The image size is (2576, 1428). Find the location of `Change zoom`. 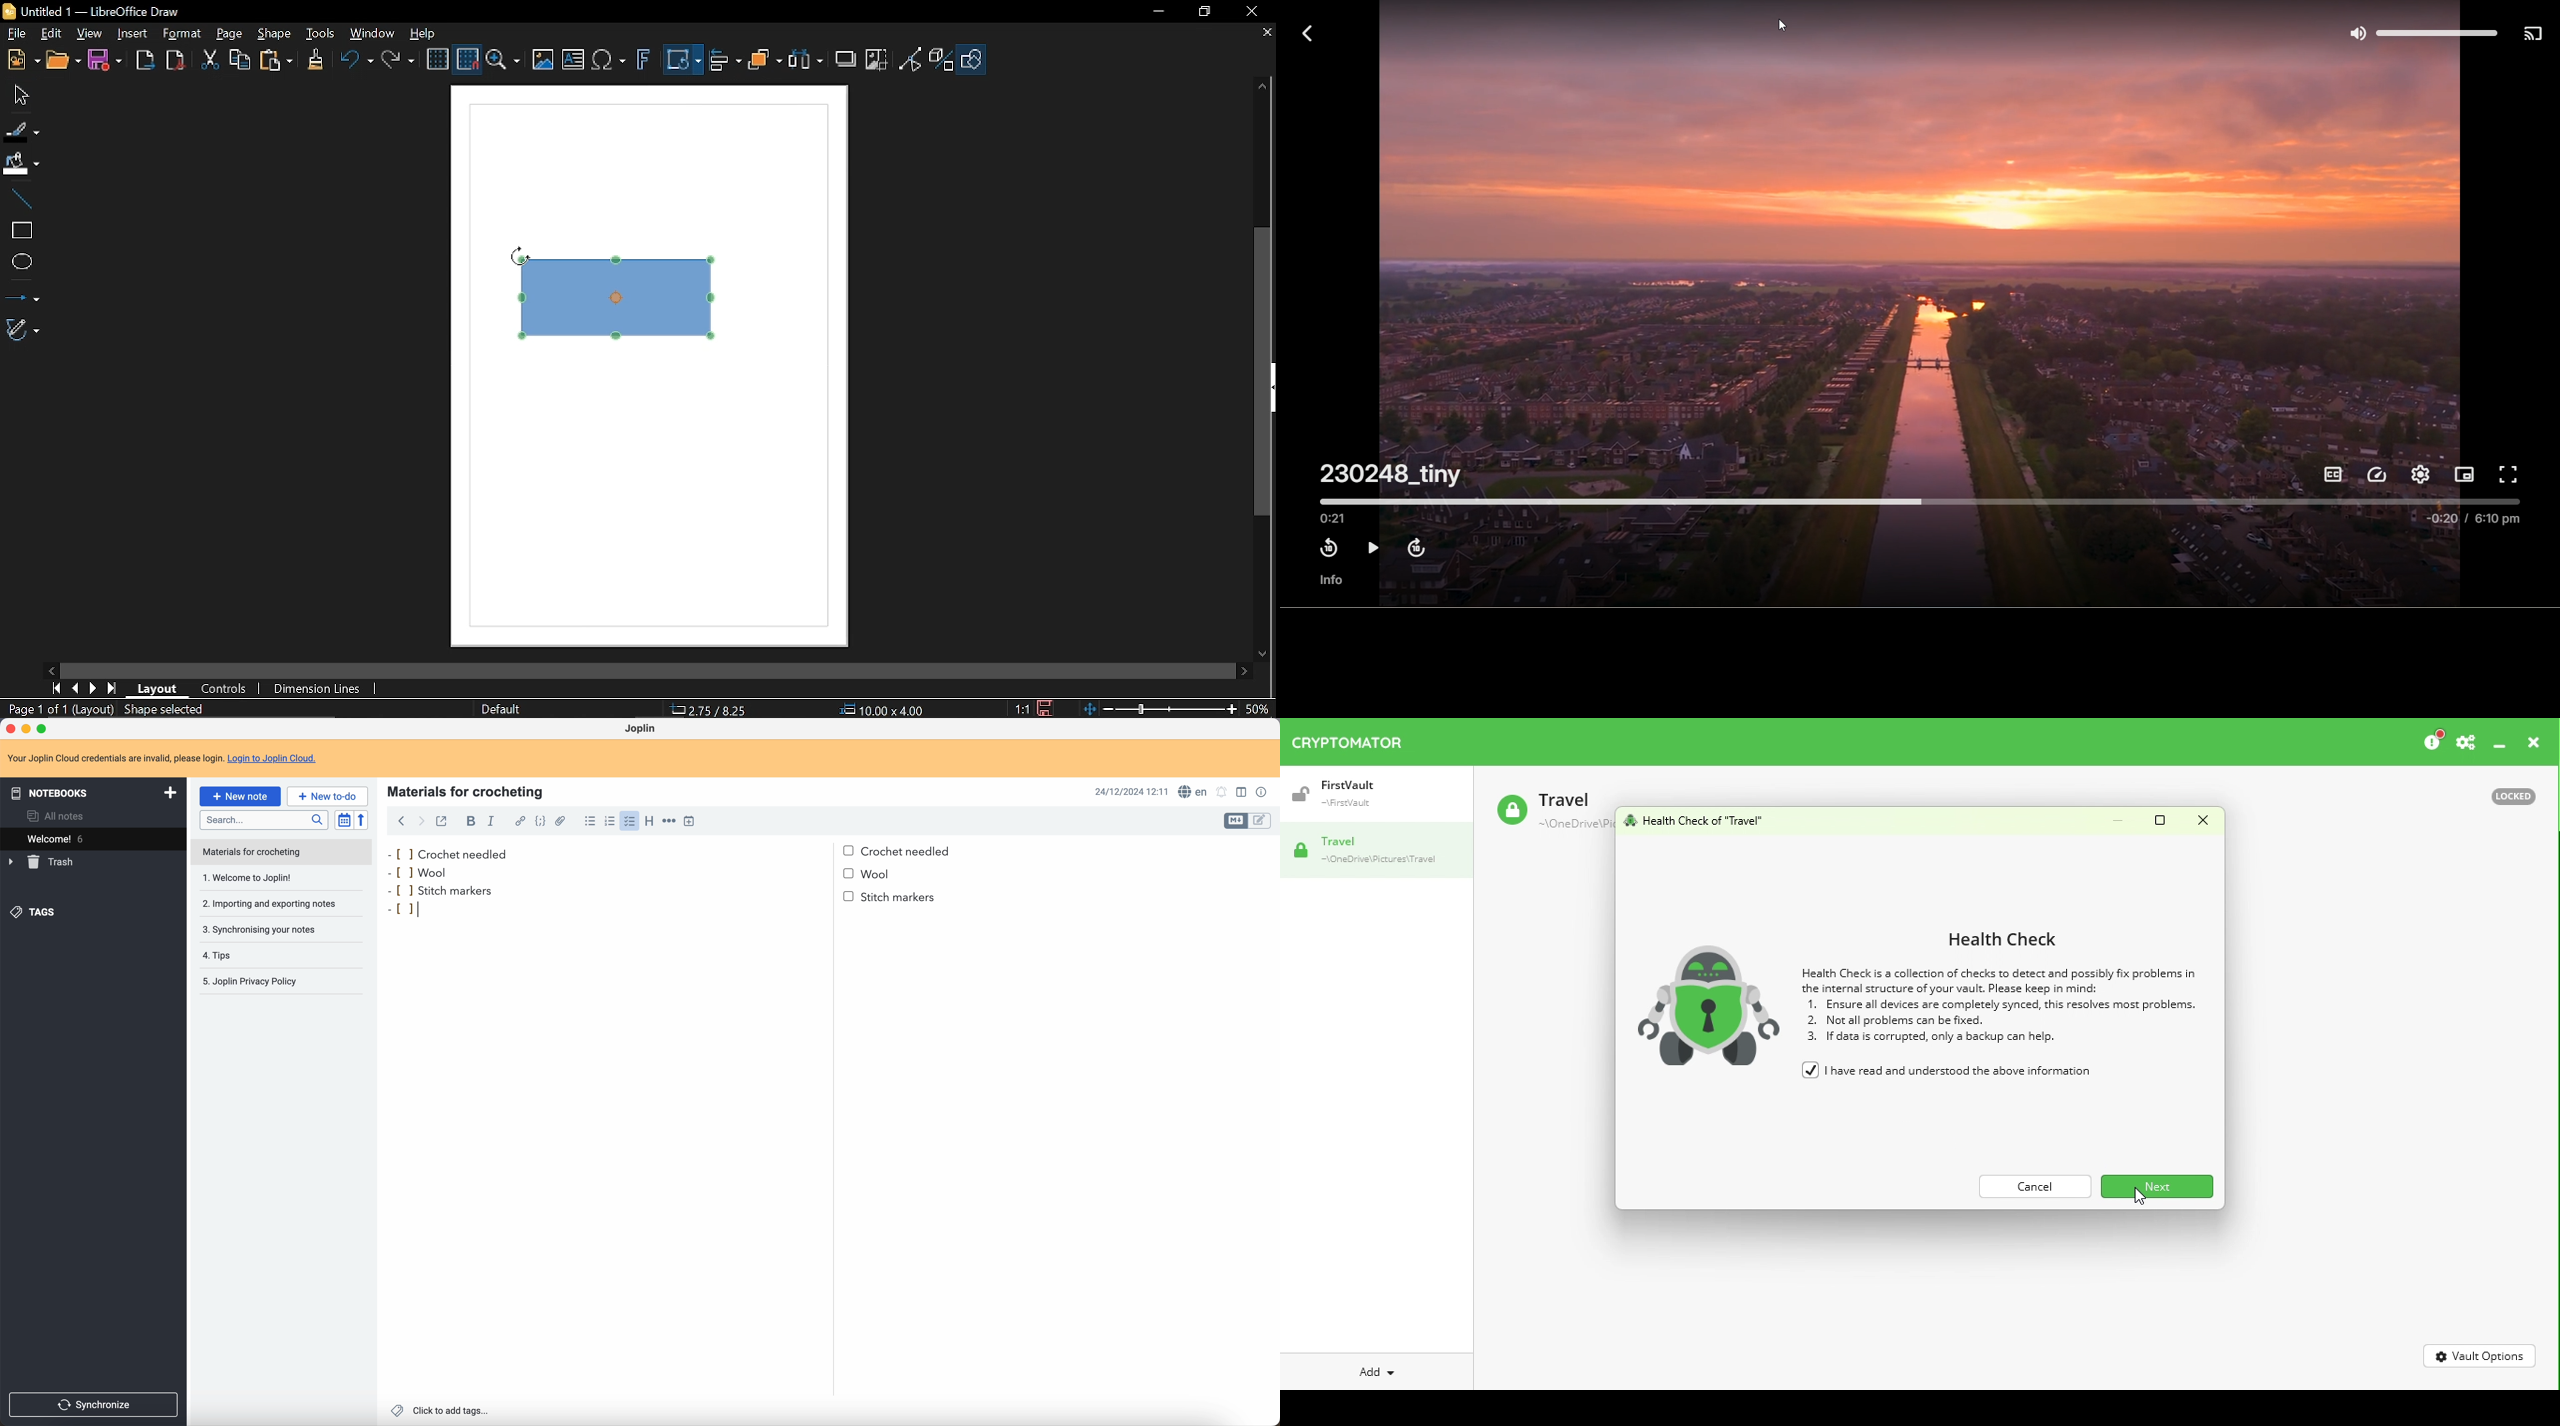

Change zoom is located at coordinates (1163, 710).